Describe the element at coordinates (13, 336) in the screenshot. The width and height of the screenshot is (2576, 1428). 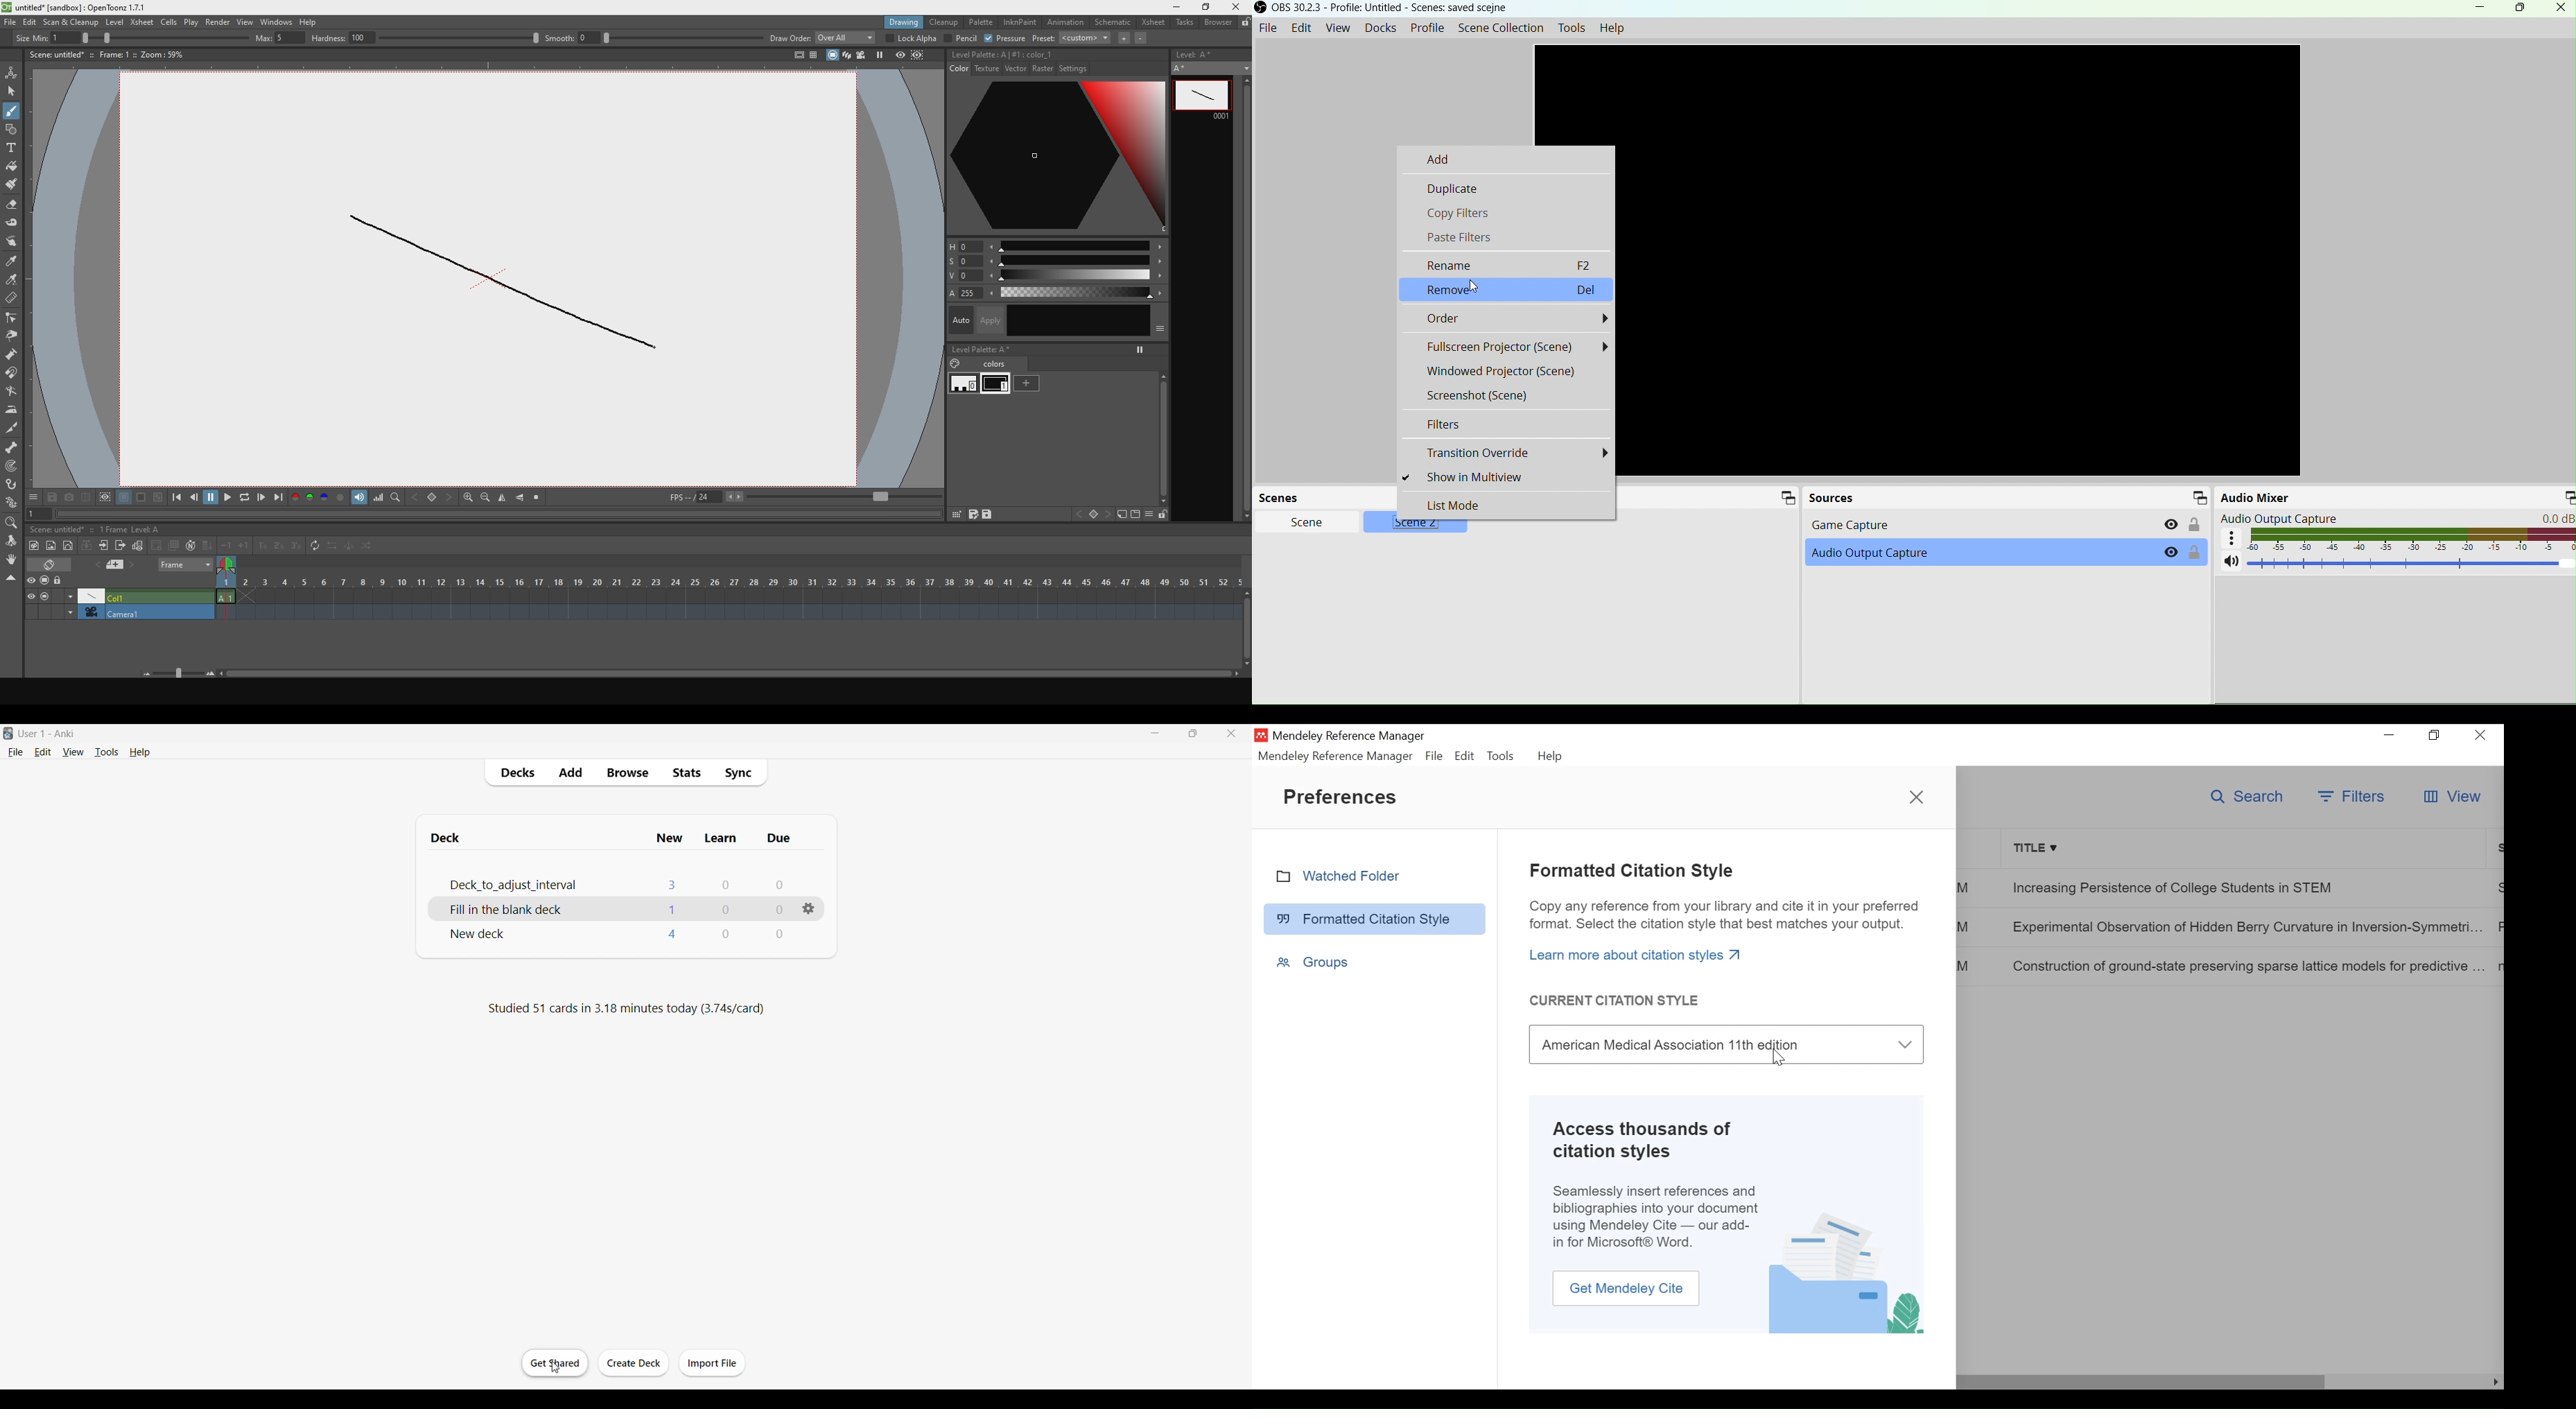
I see `pinch` at that location.